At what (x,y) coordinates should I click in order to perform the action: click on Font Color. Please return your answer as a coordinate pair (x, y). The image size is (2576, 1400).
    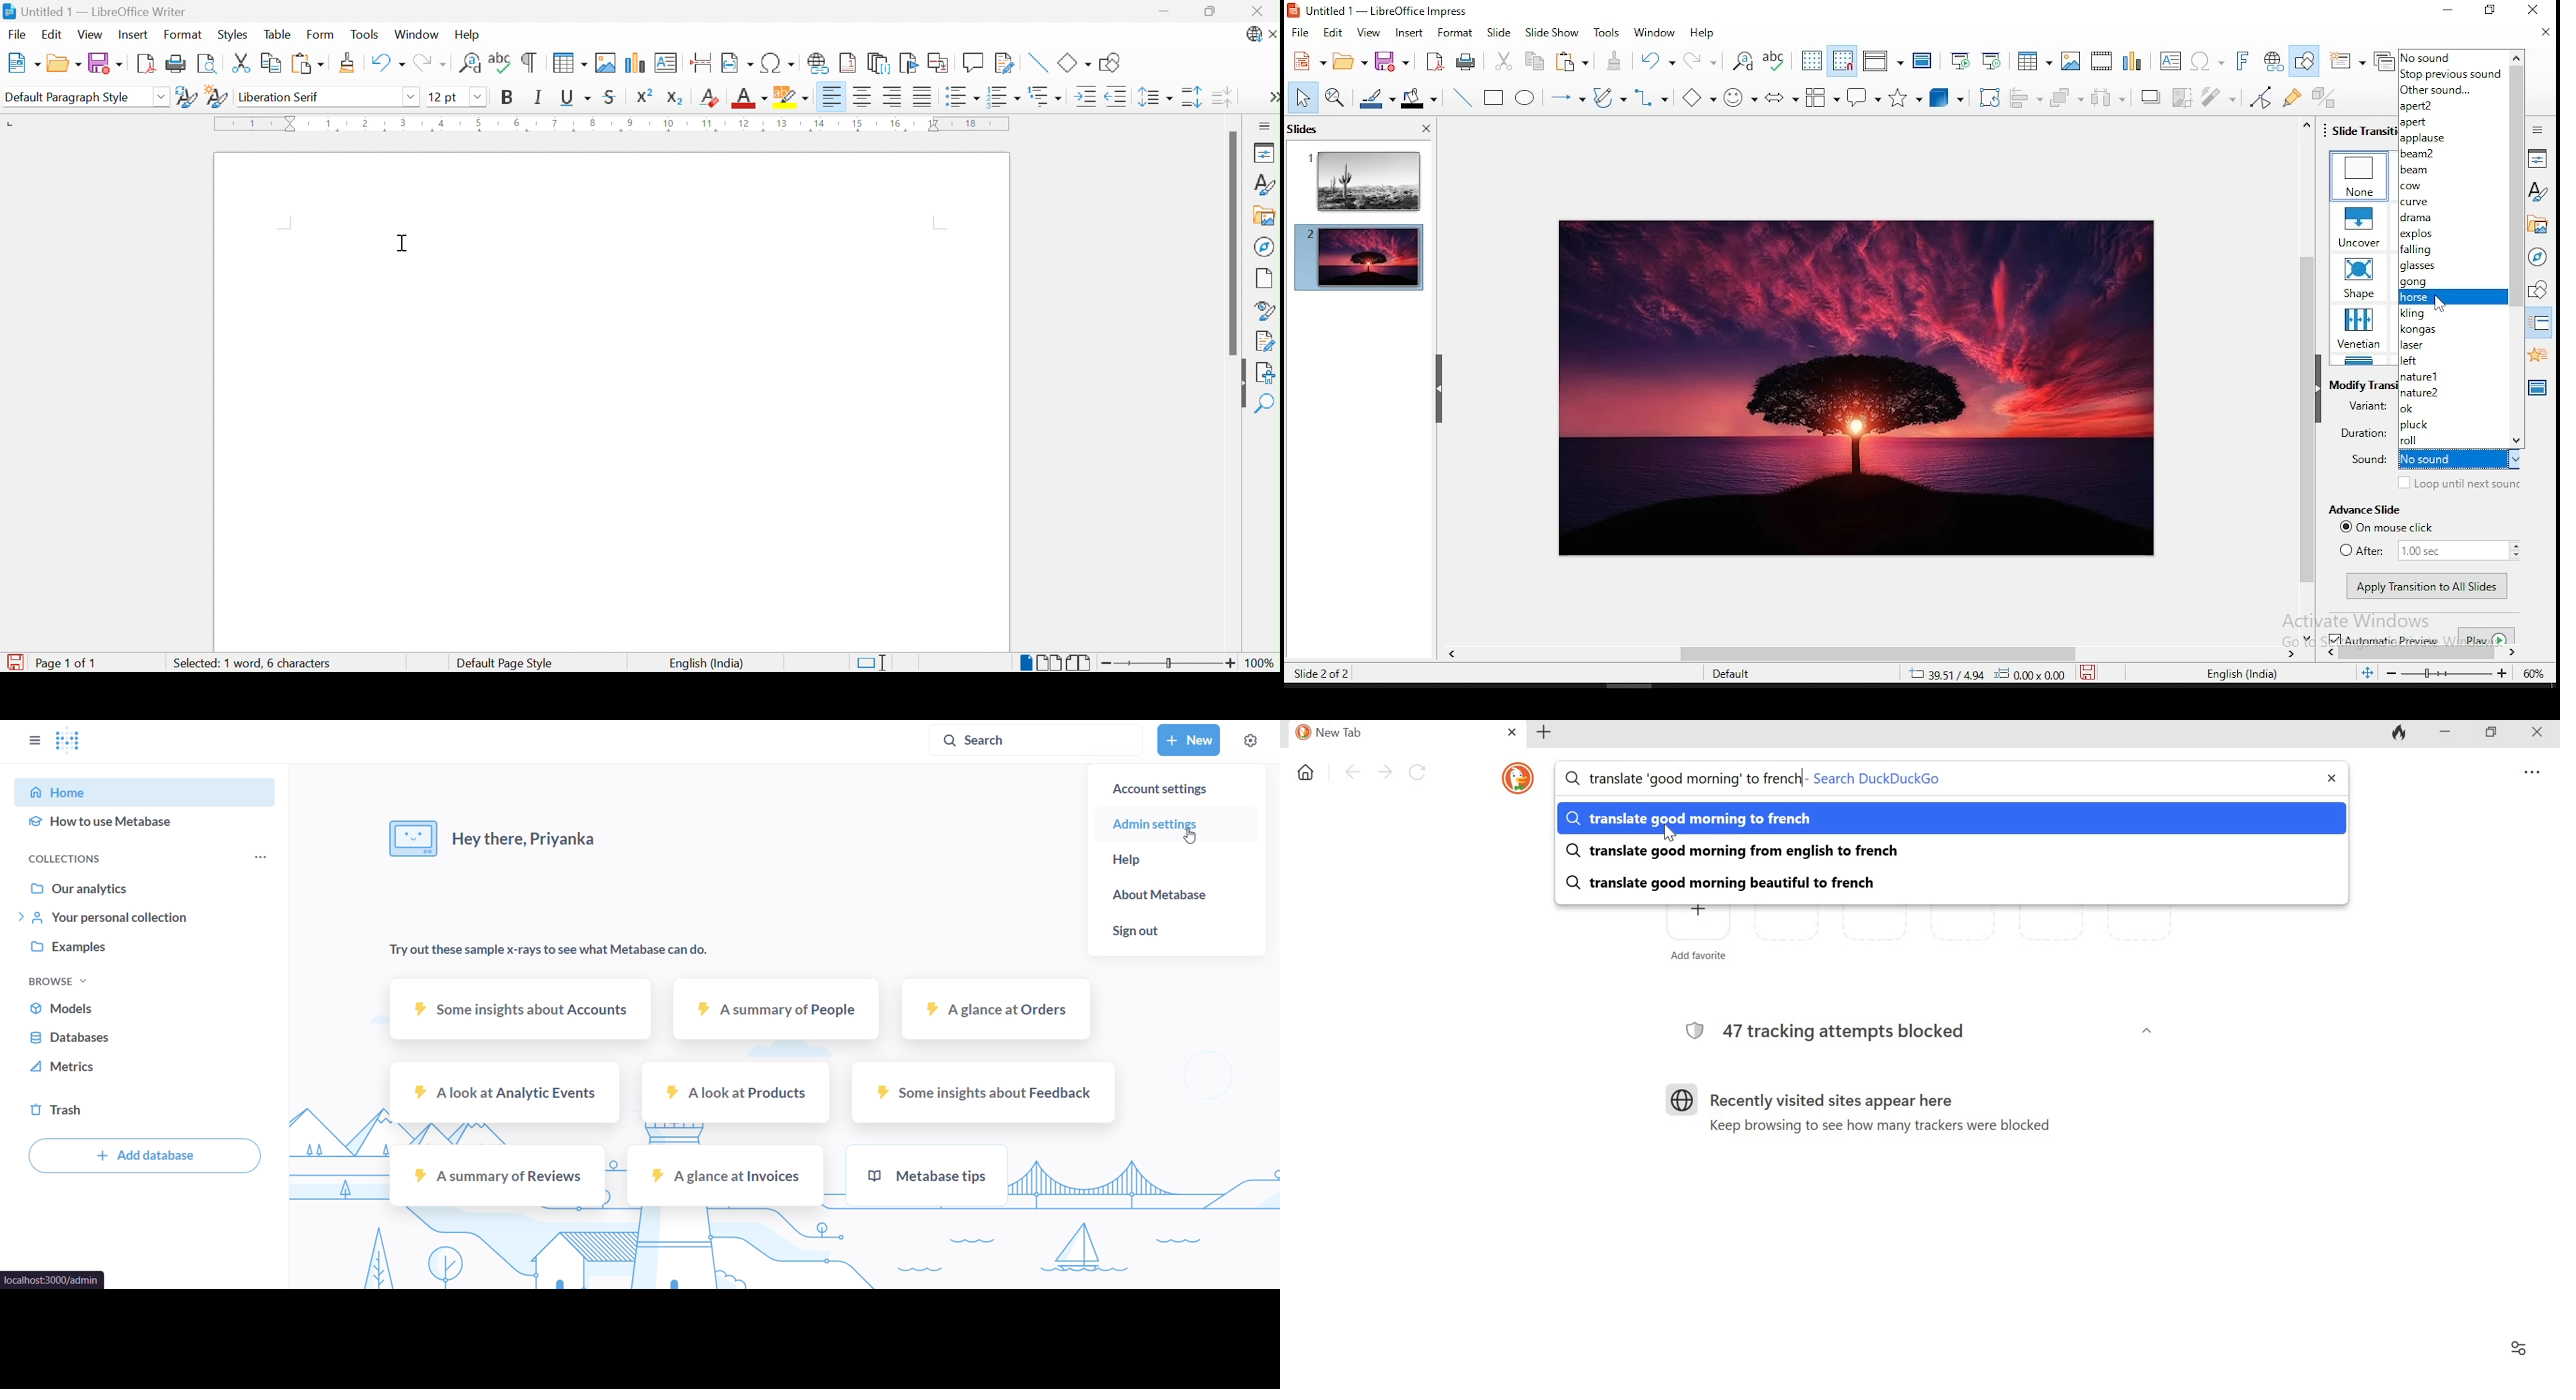
    Looking at the image, I should click on (749, 99).